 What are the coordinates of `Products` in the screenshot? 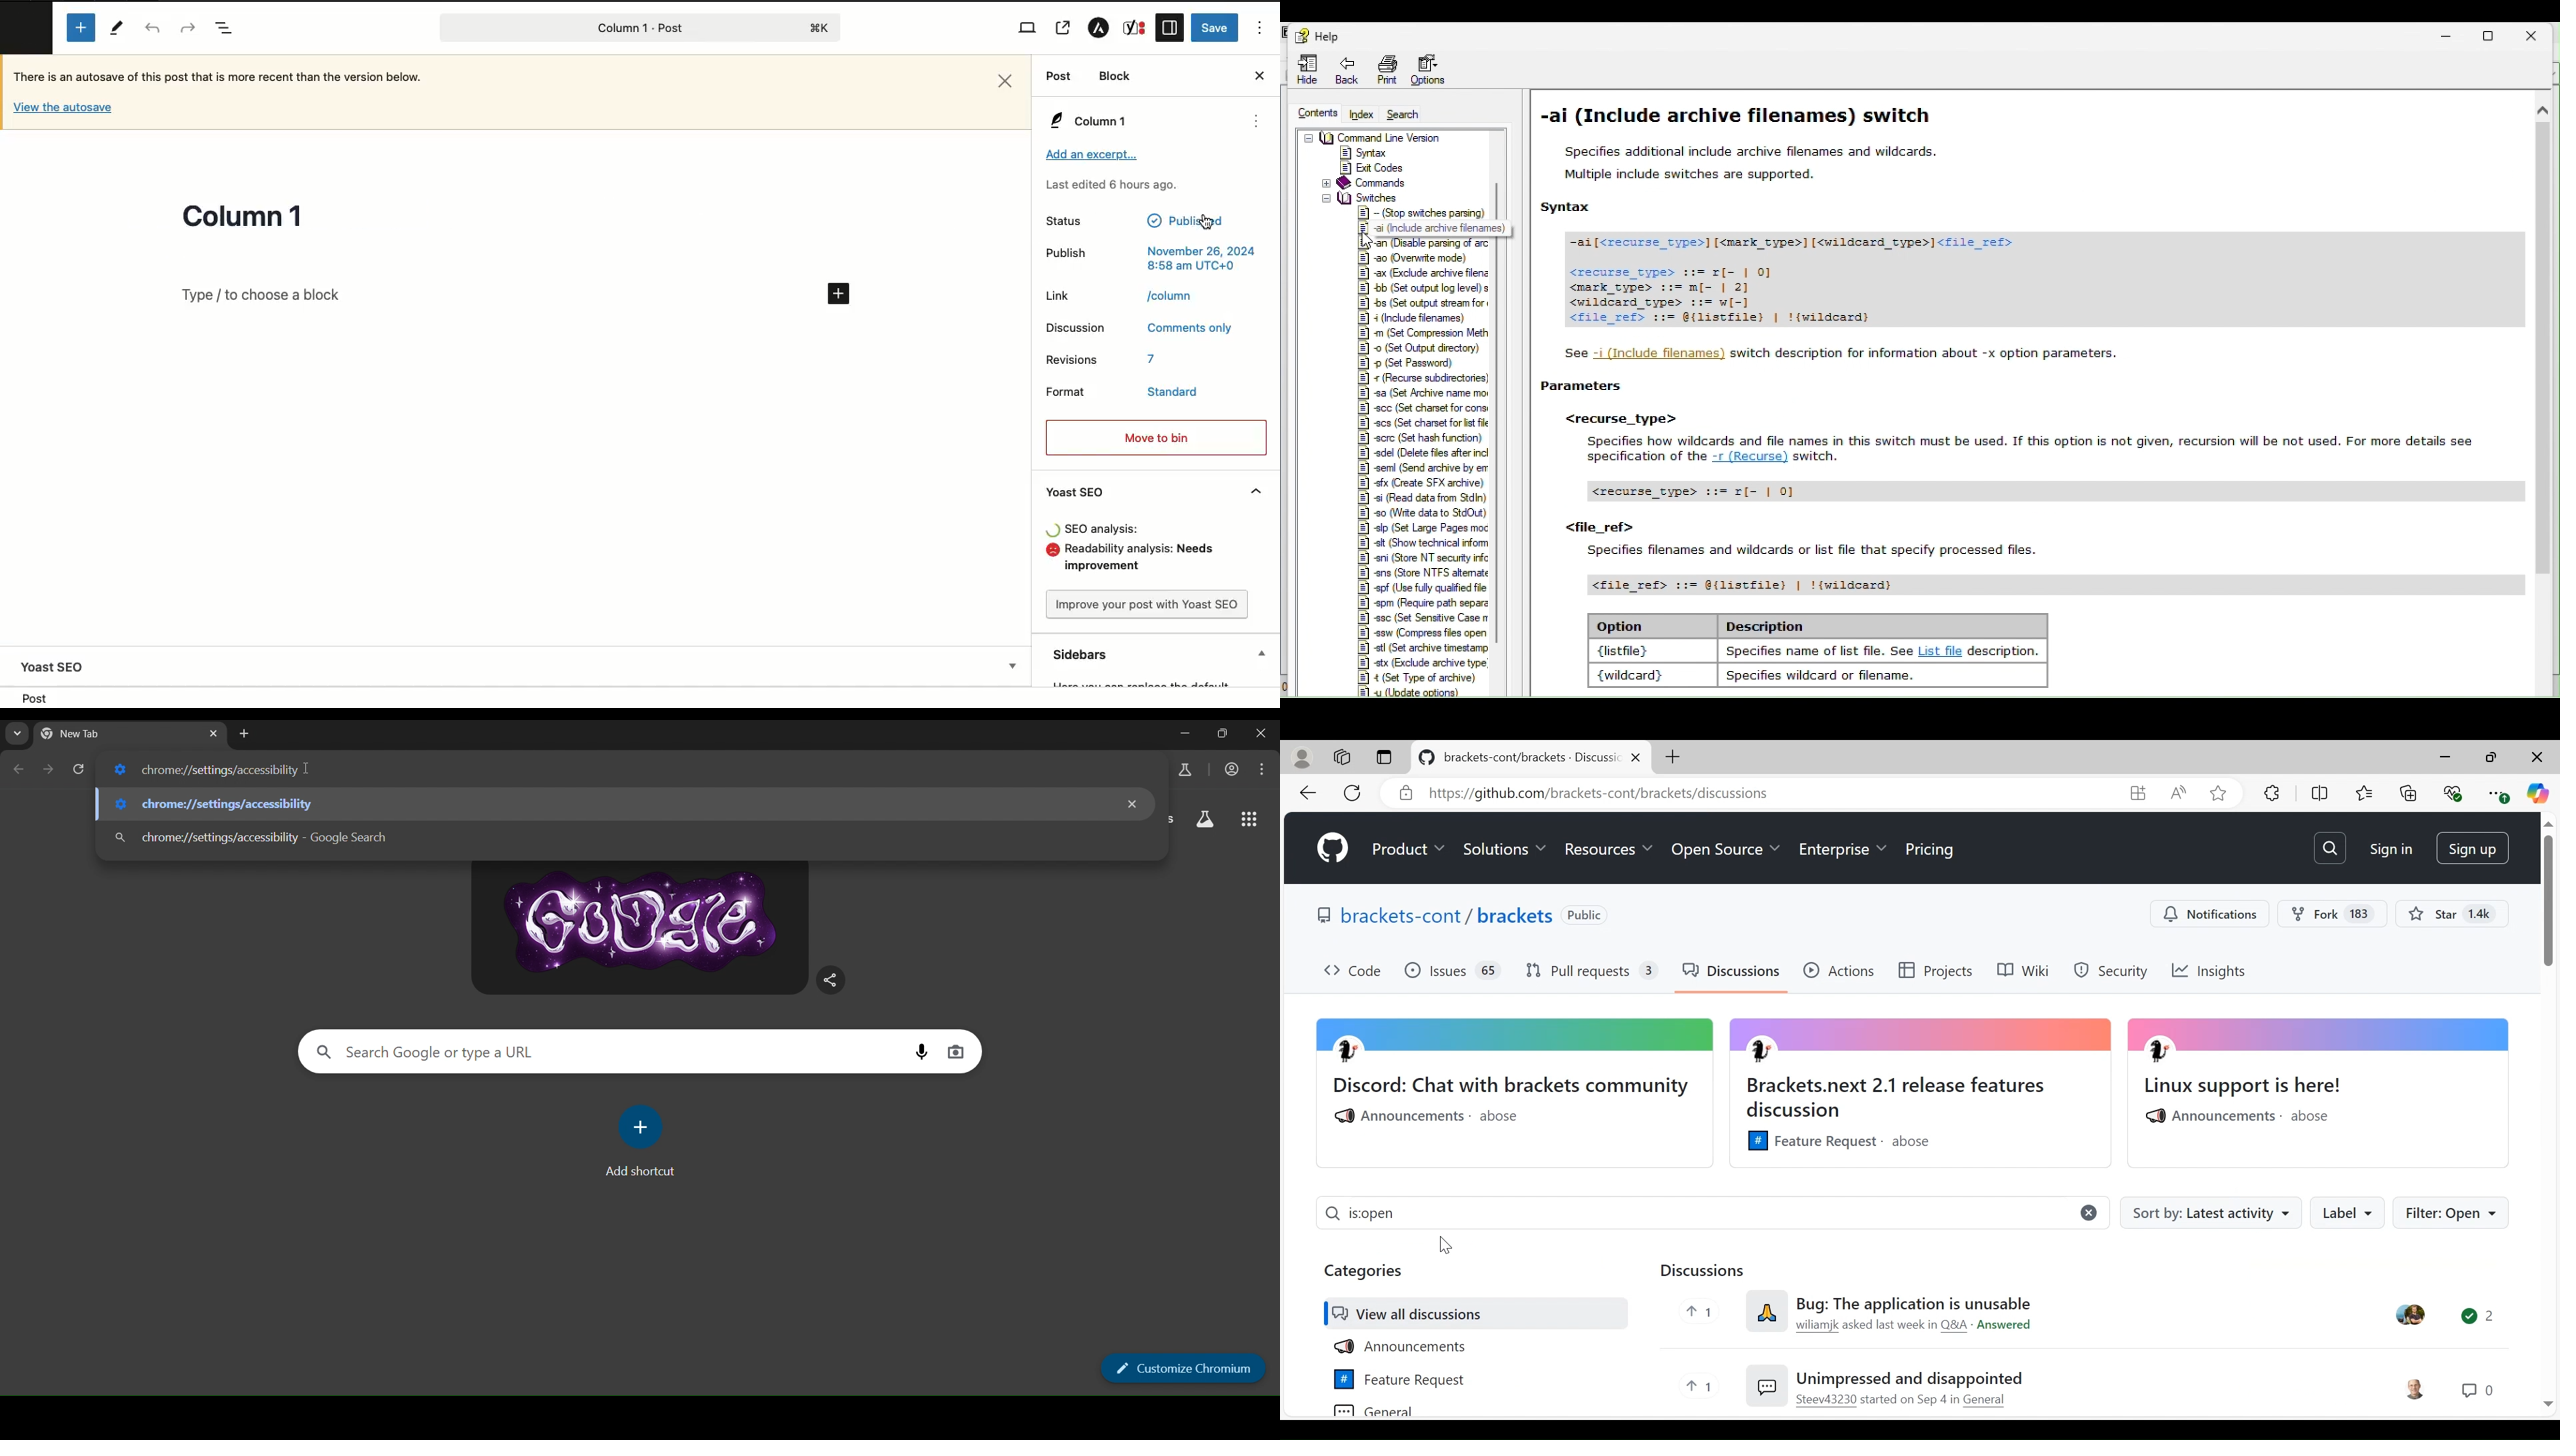 It's located at (1410, 850).